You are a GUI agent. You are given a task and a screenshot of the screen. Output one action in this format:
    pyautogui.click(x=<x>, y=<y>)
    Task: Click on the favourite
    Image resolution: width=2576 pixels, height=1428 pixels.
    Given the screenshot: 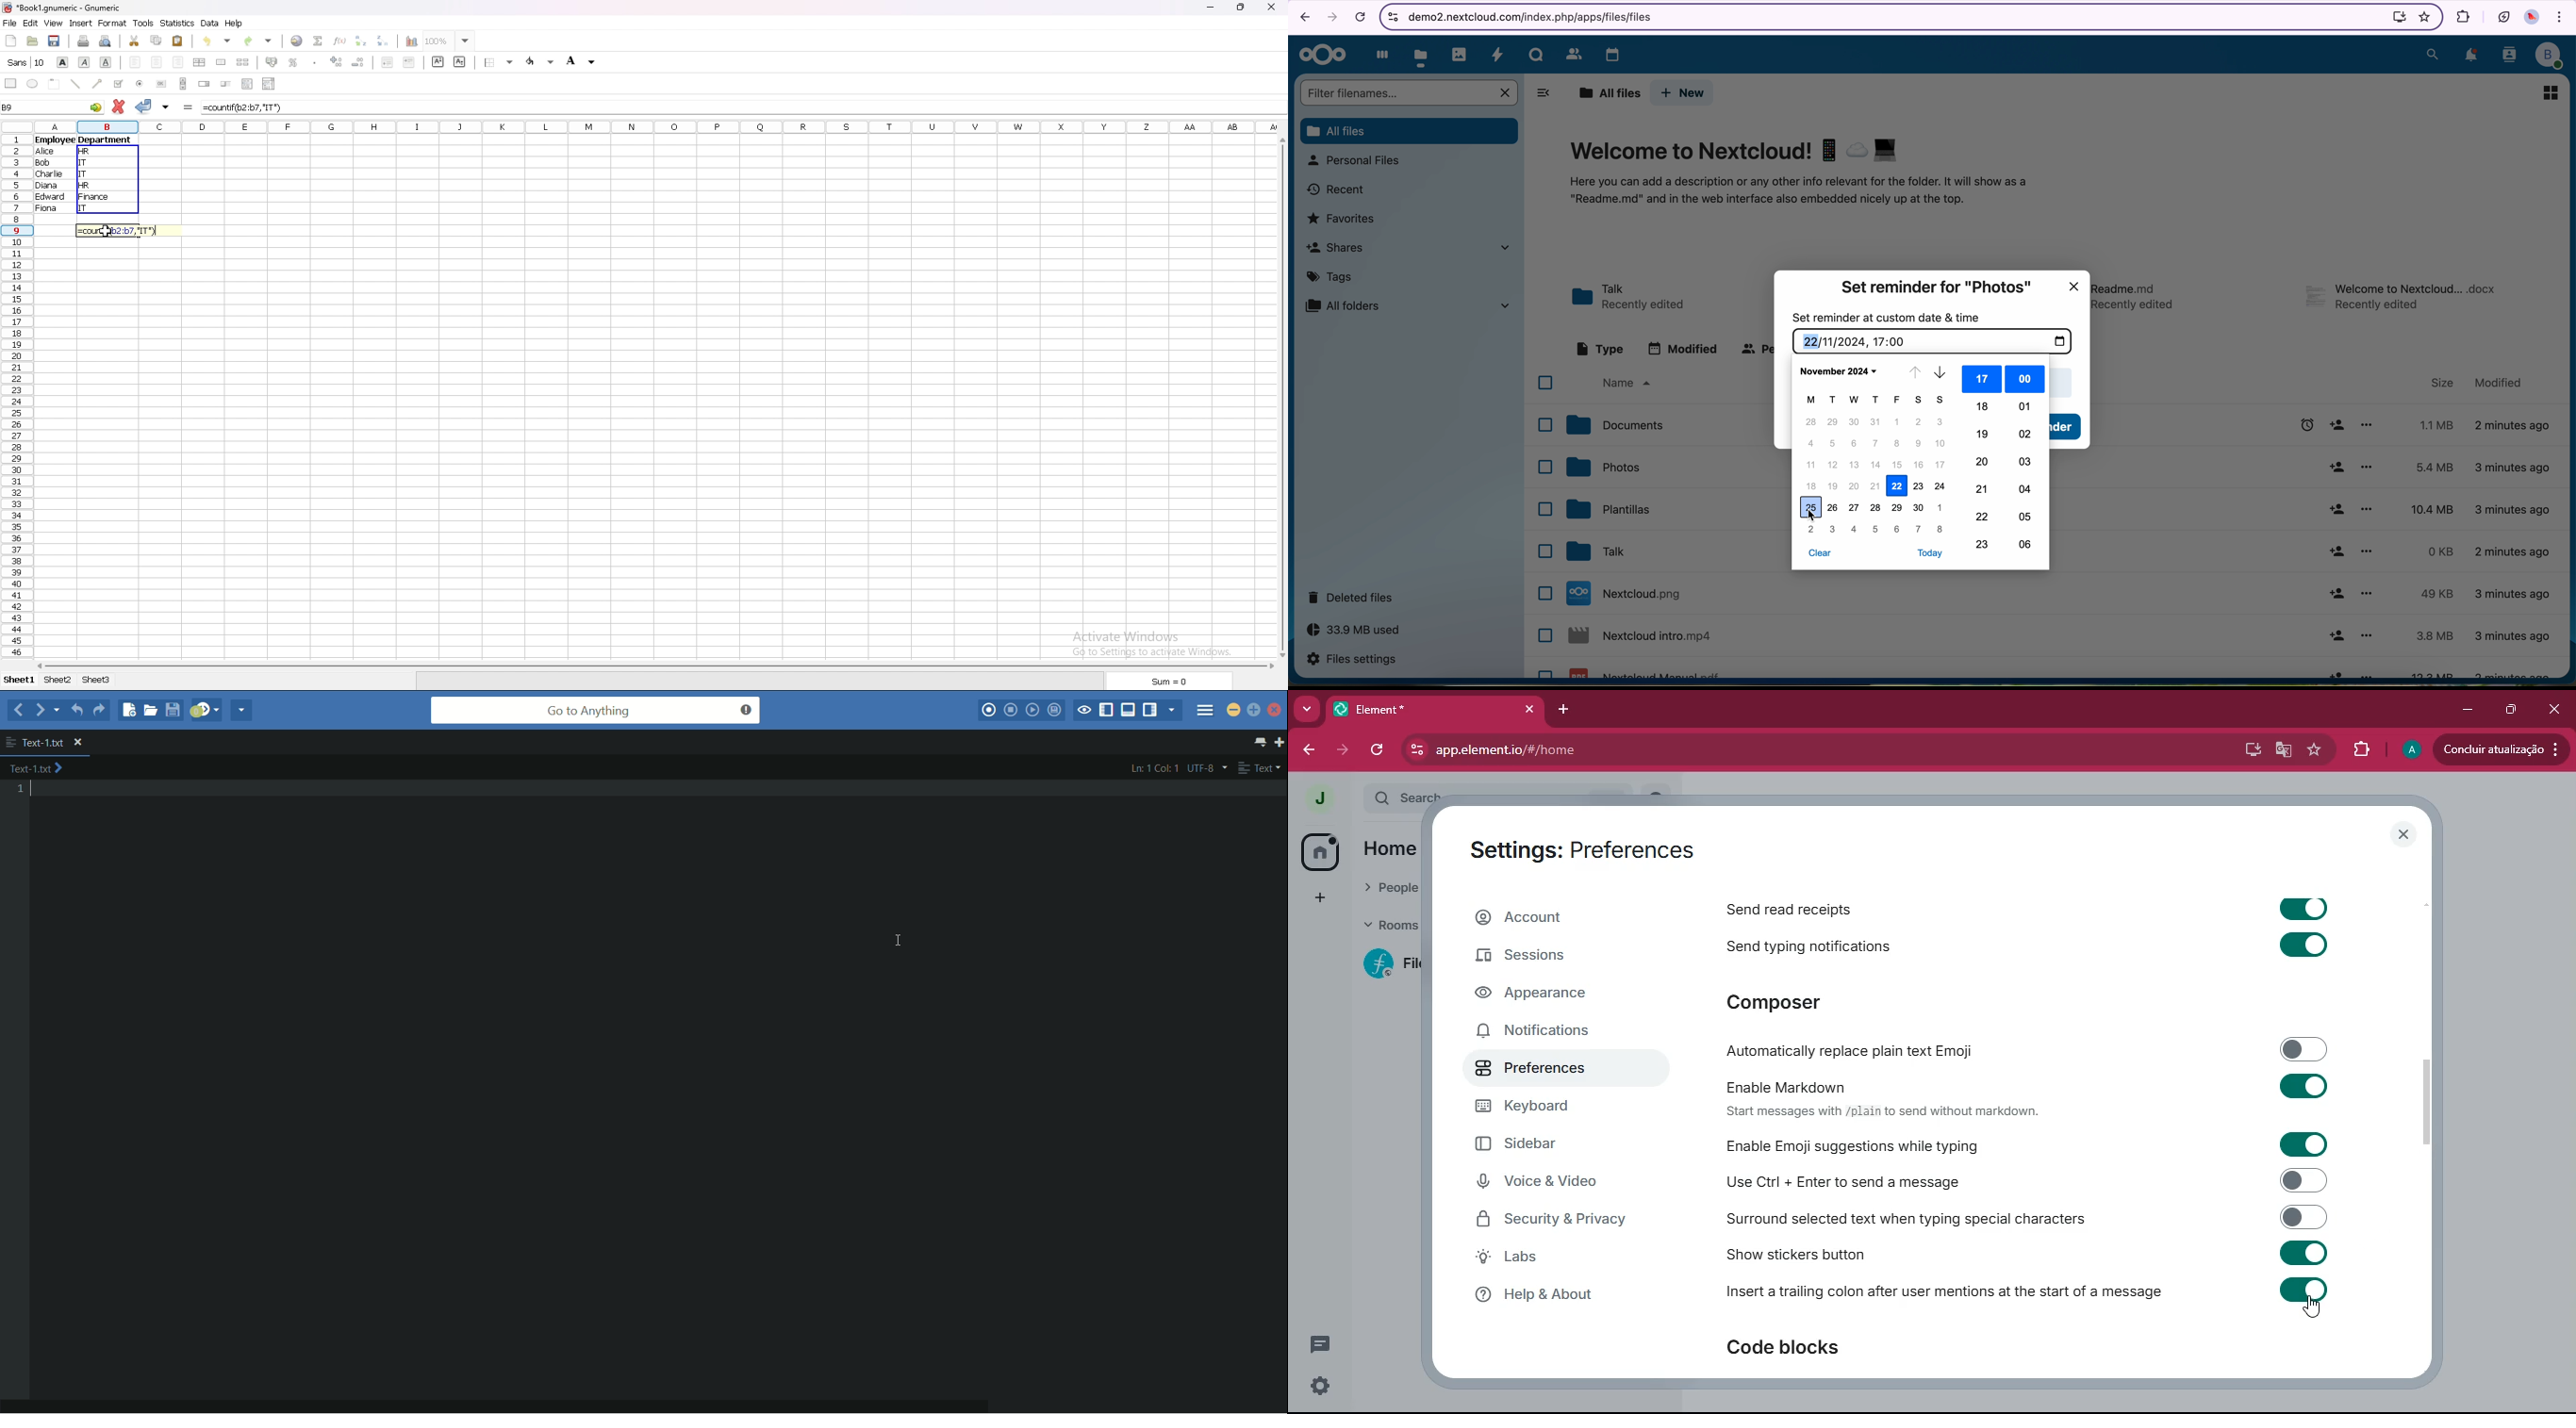 What is the action you would take?
    pyautogui.click(x=2312, y=750)
    